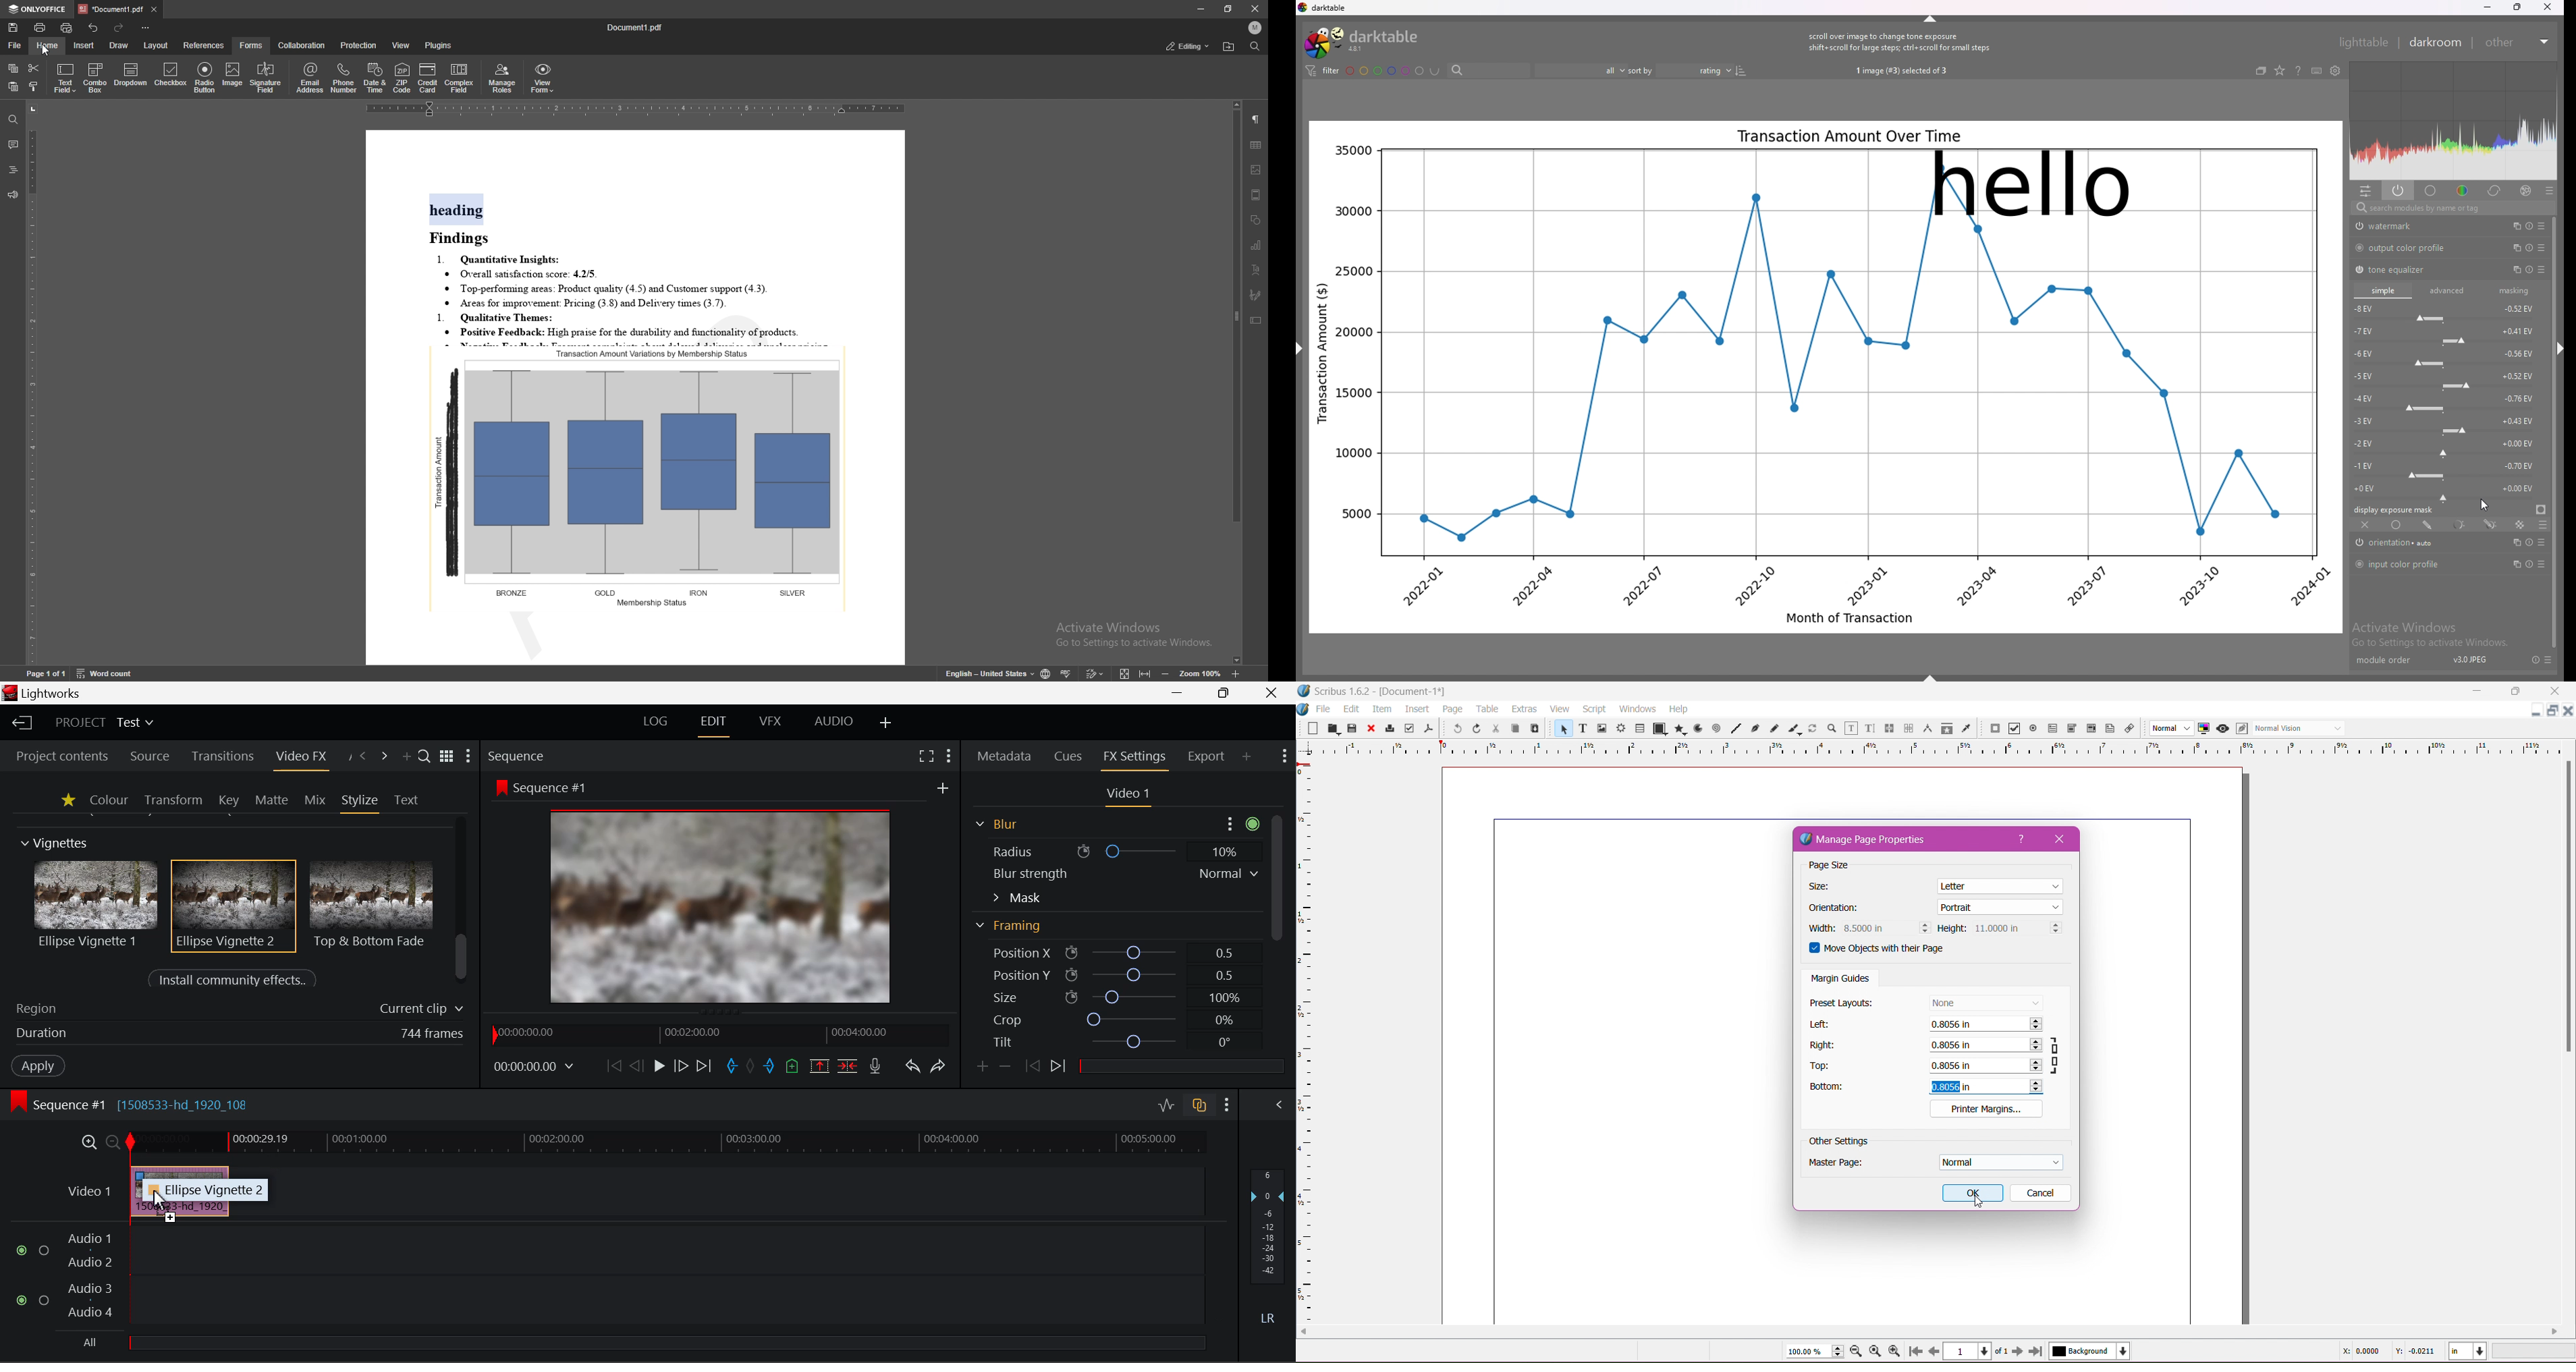  I want to click on feedback, so click(11, 196).